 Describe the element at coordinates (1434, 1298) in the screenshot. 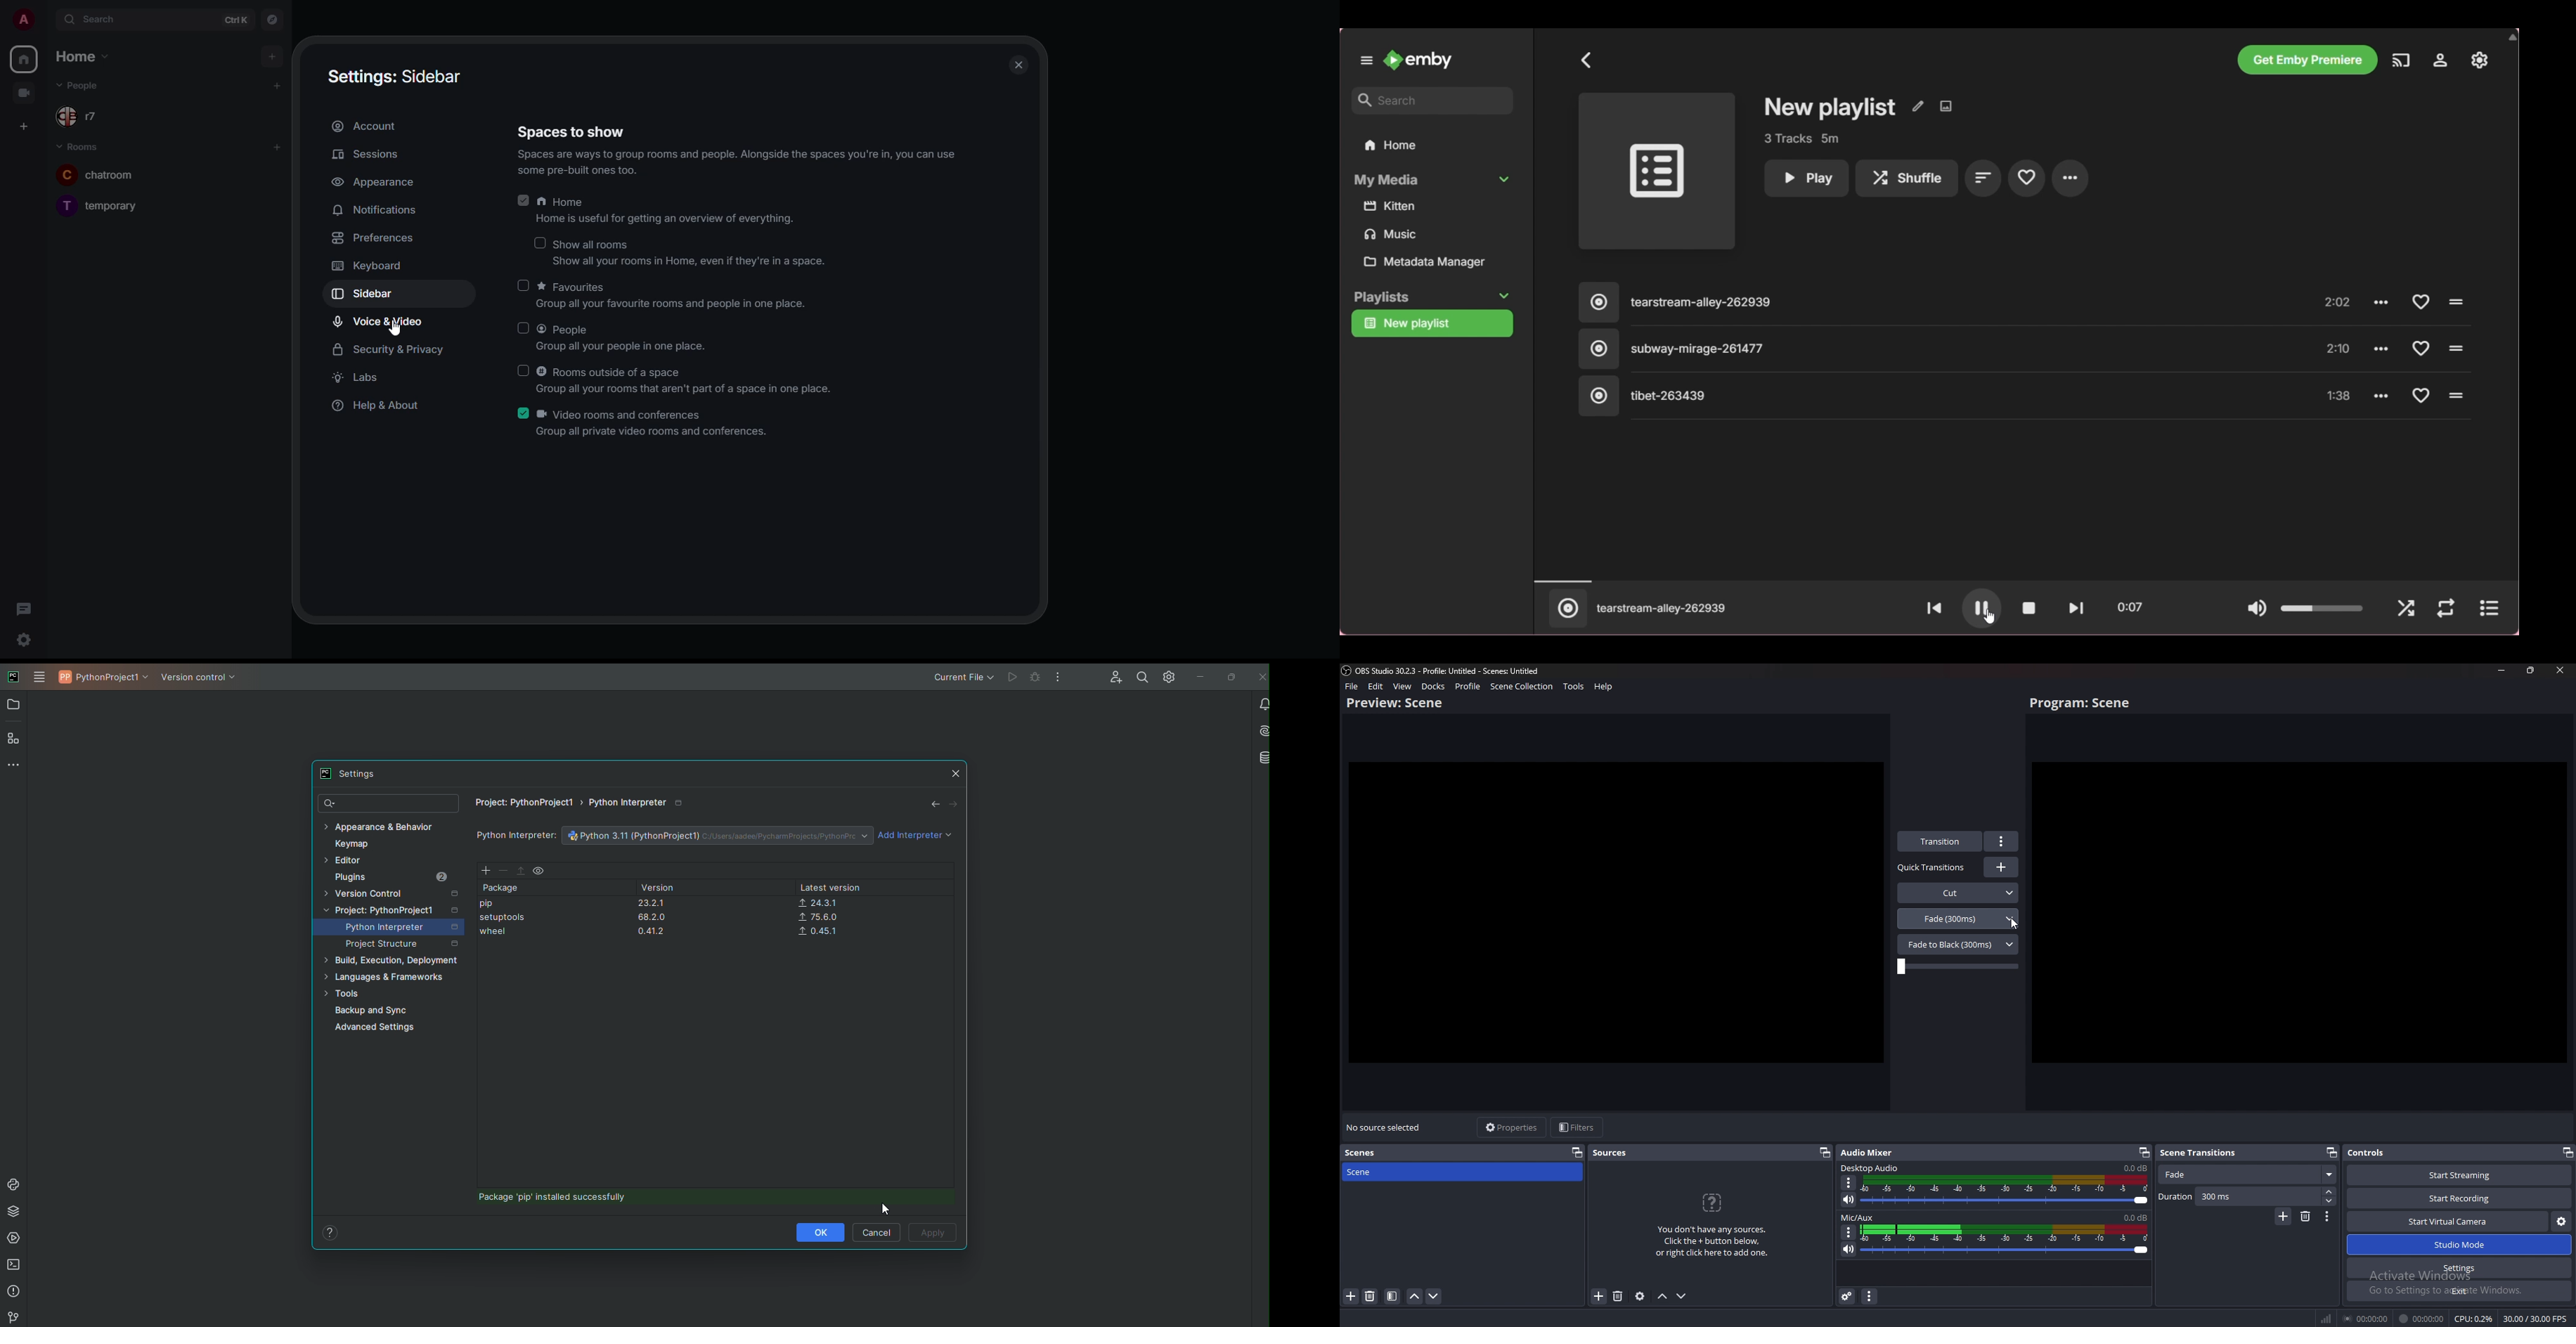

I see `move scene down` at that location.